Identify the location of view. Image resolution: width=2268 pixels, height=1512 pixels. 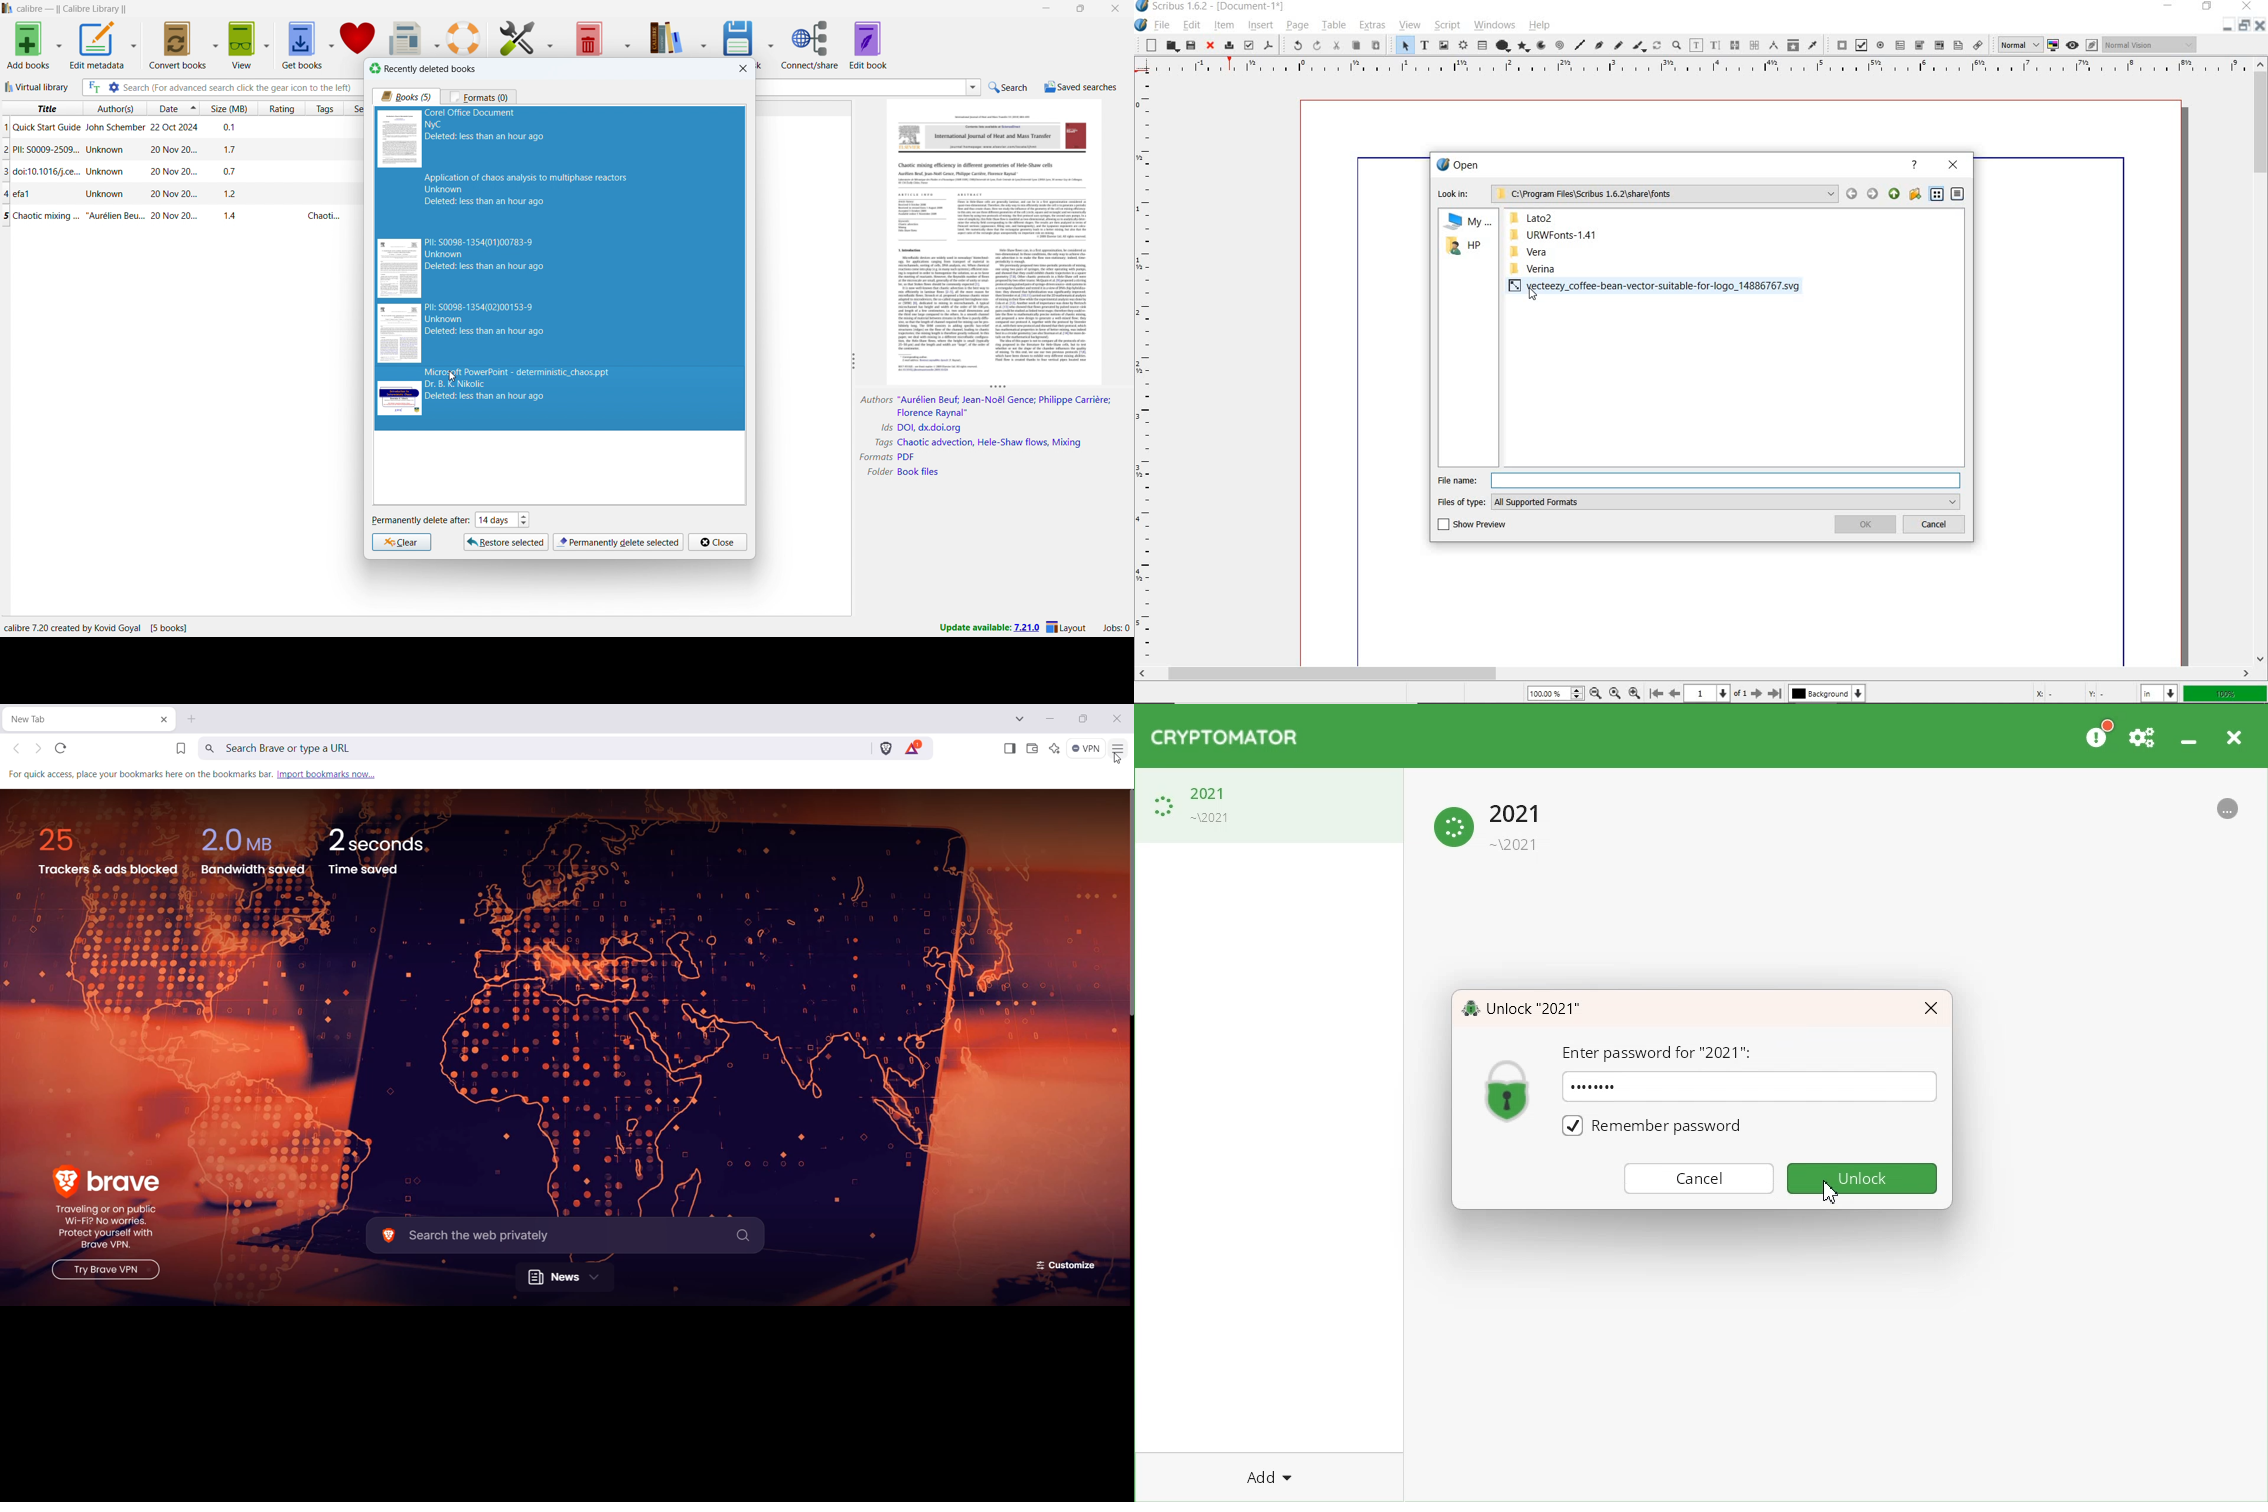
(243, 45).